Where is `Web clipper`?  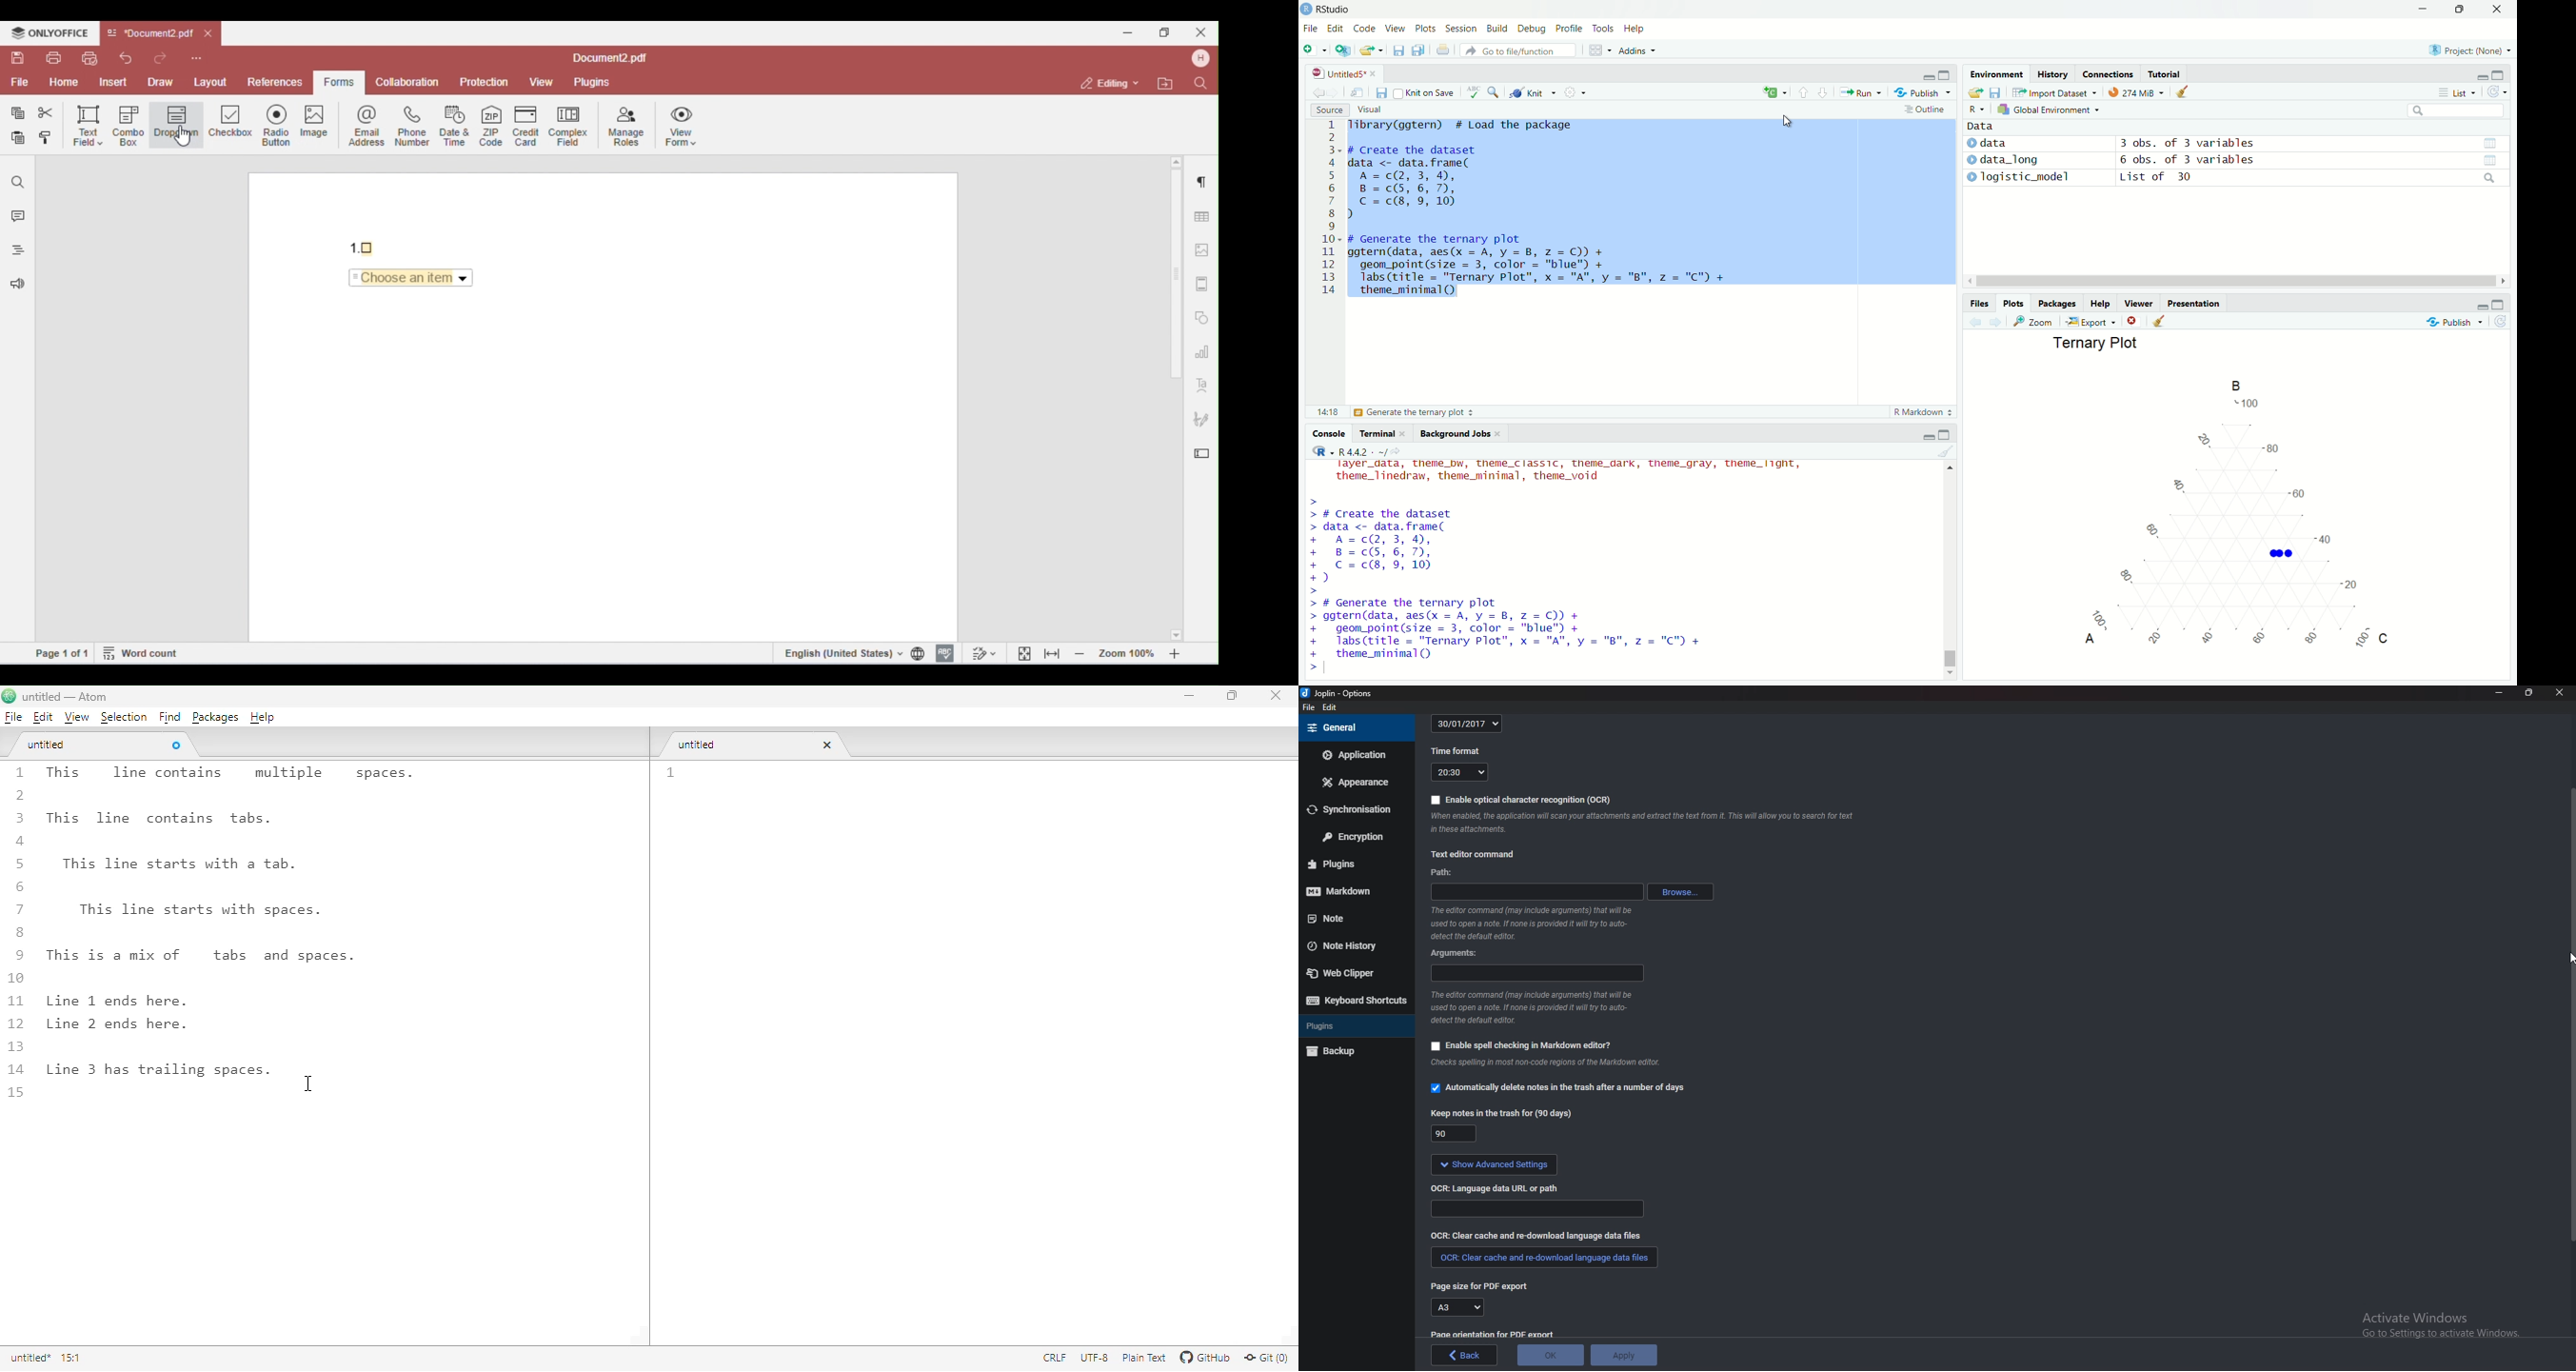 Web clipper is located at coordinates (1350, 972).